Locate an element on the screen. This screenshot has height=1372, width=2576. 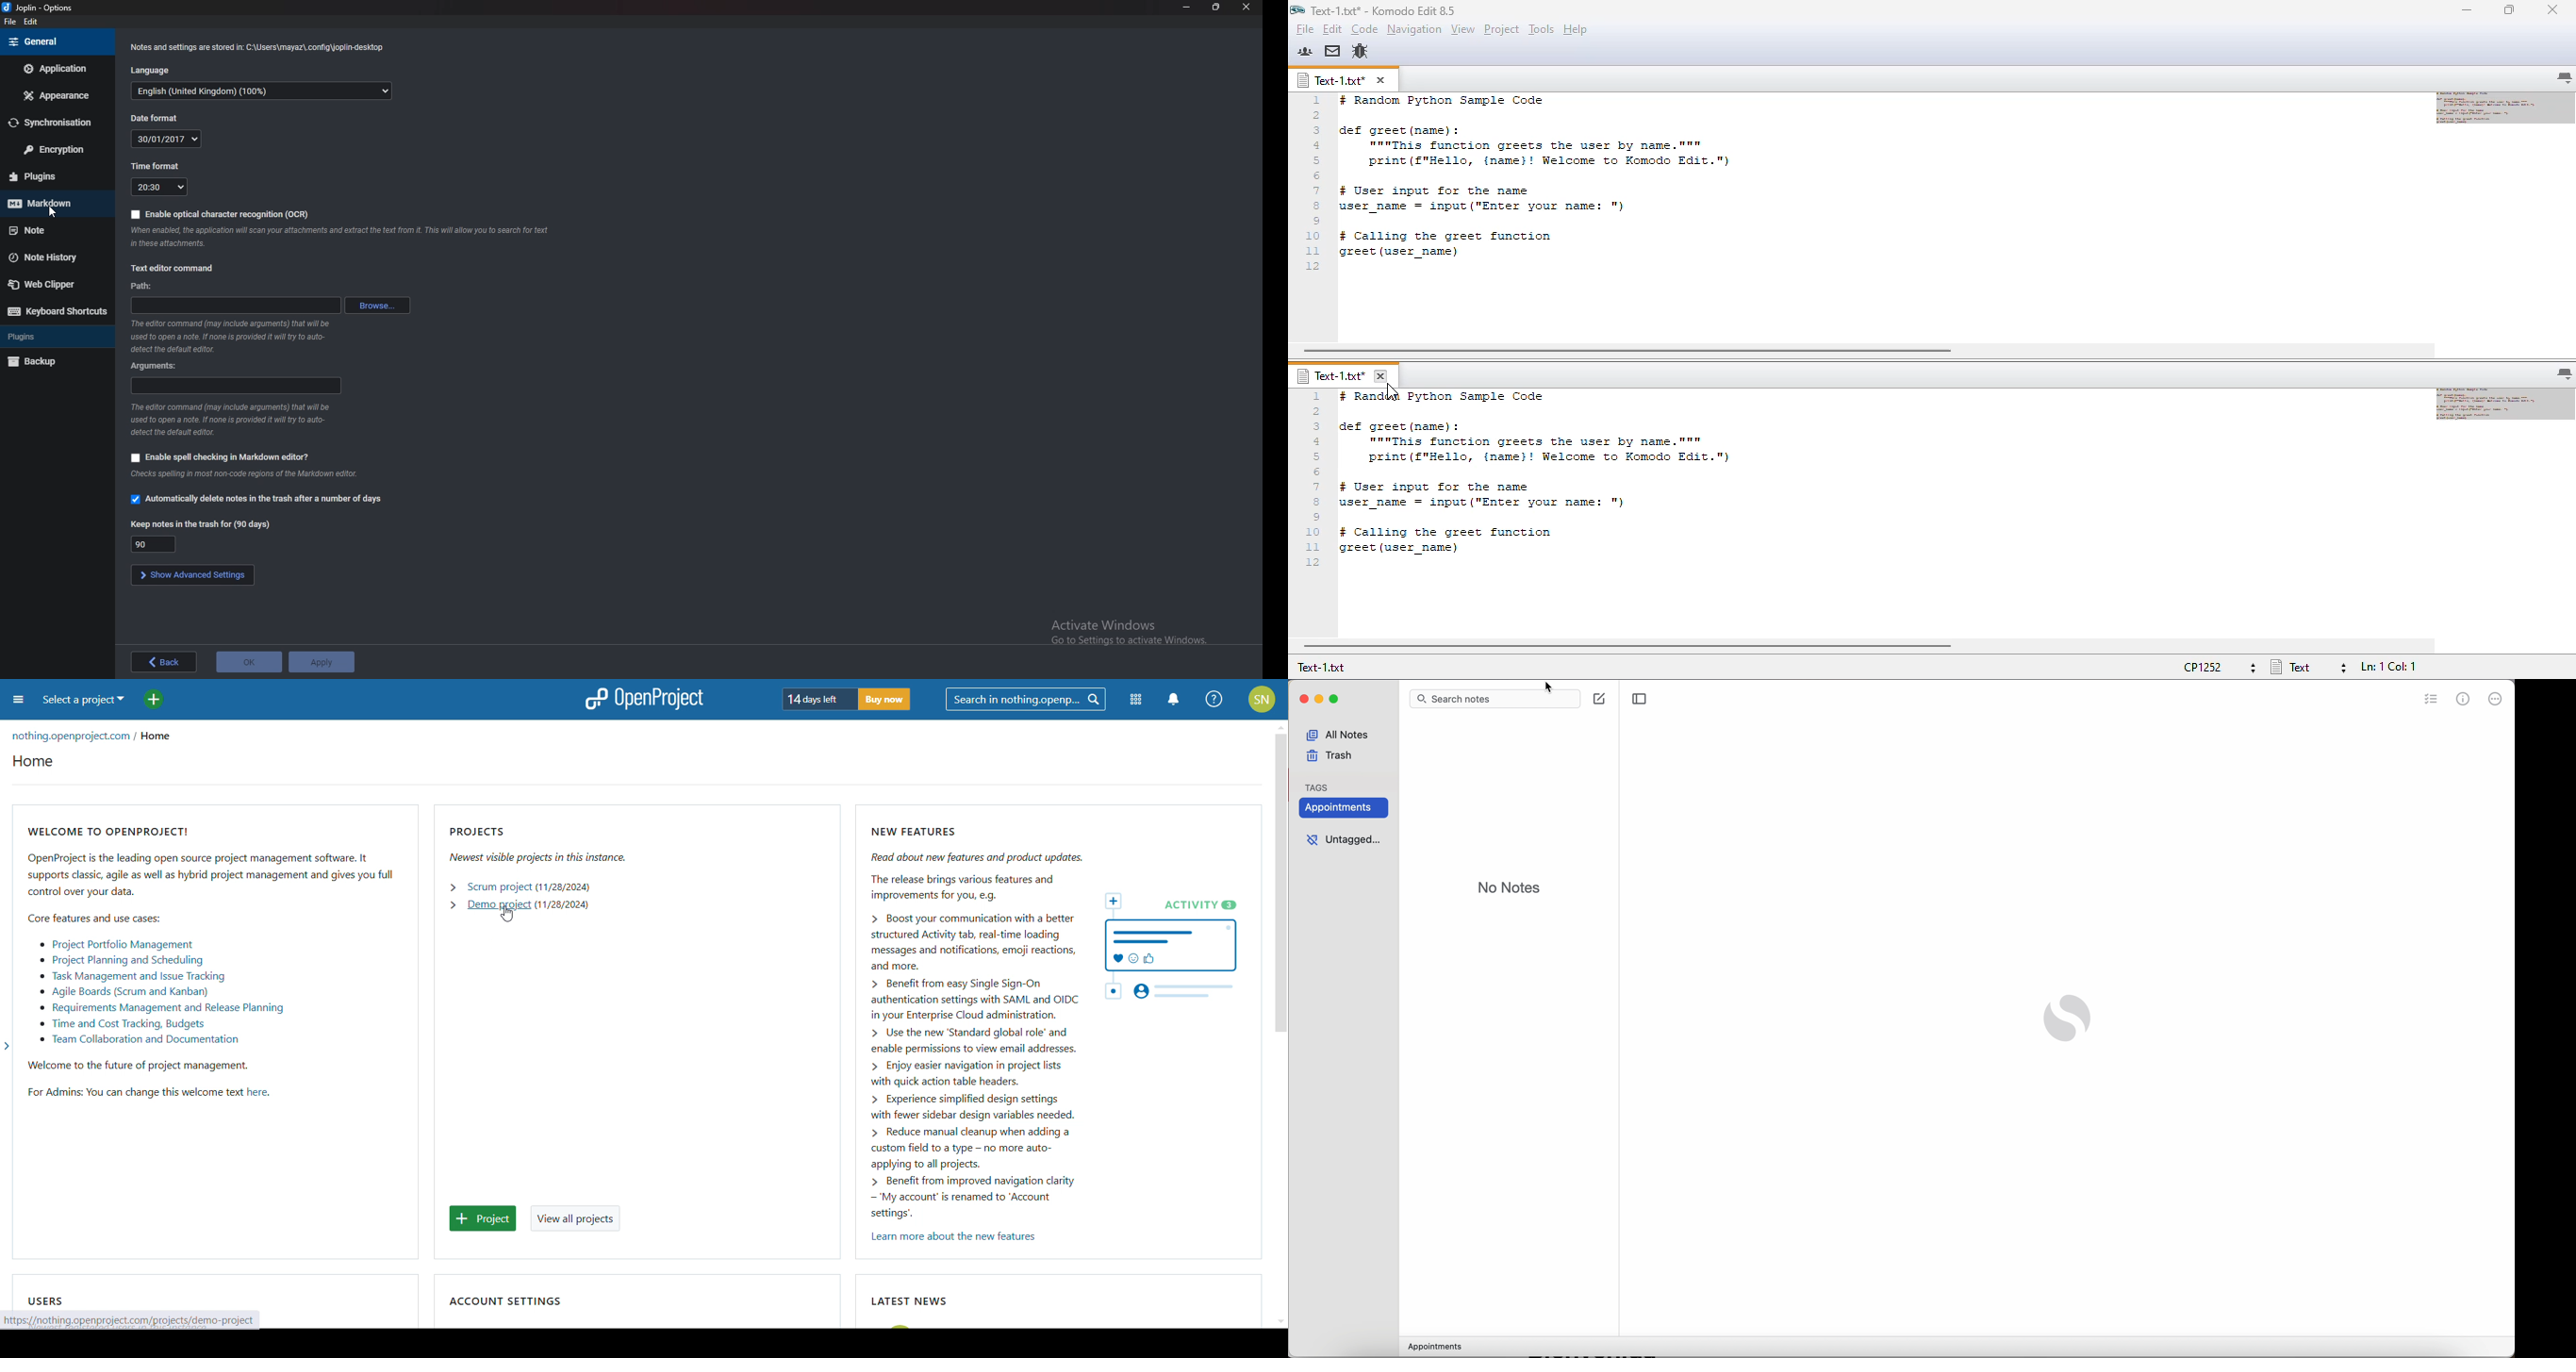
general is located at coordinates (53, 43).